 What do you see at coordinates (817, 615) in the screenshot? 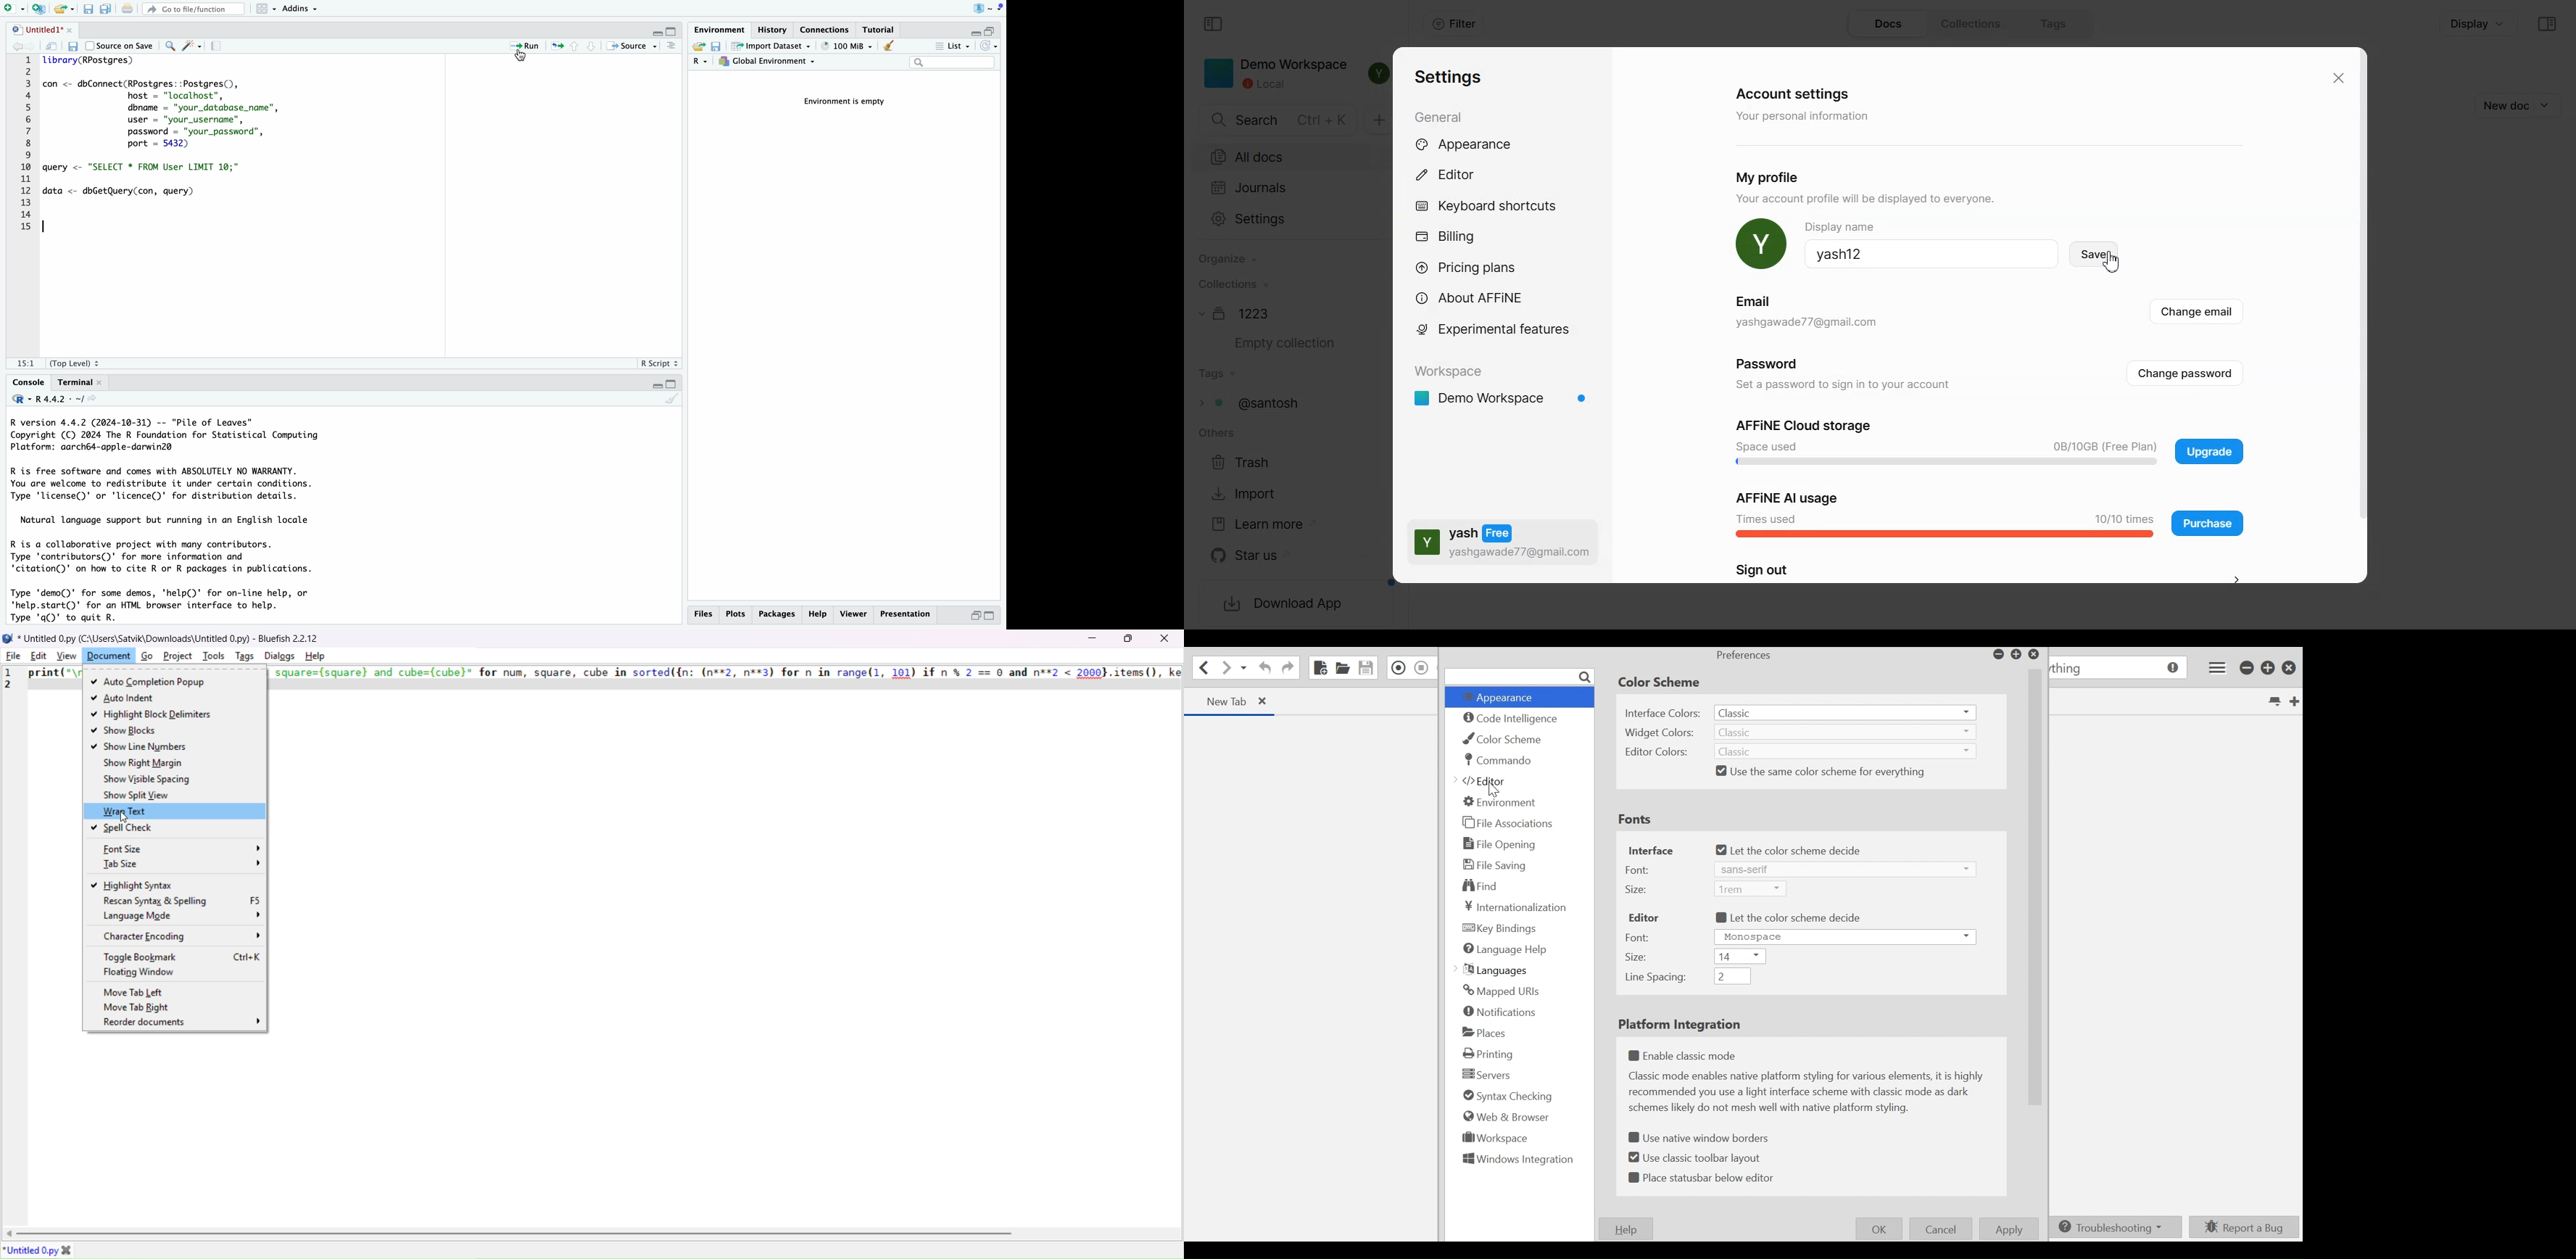
I see `help` at bounding box center [817, 615].